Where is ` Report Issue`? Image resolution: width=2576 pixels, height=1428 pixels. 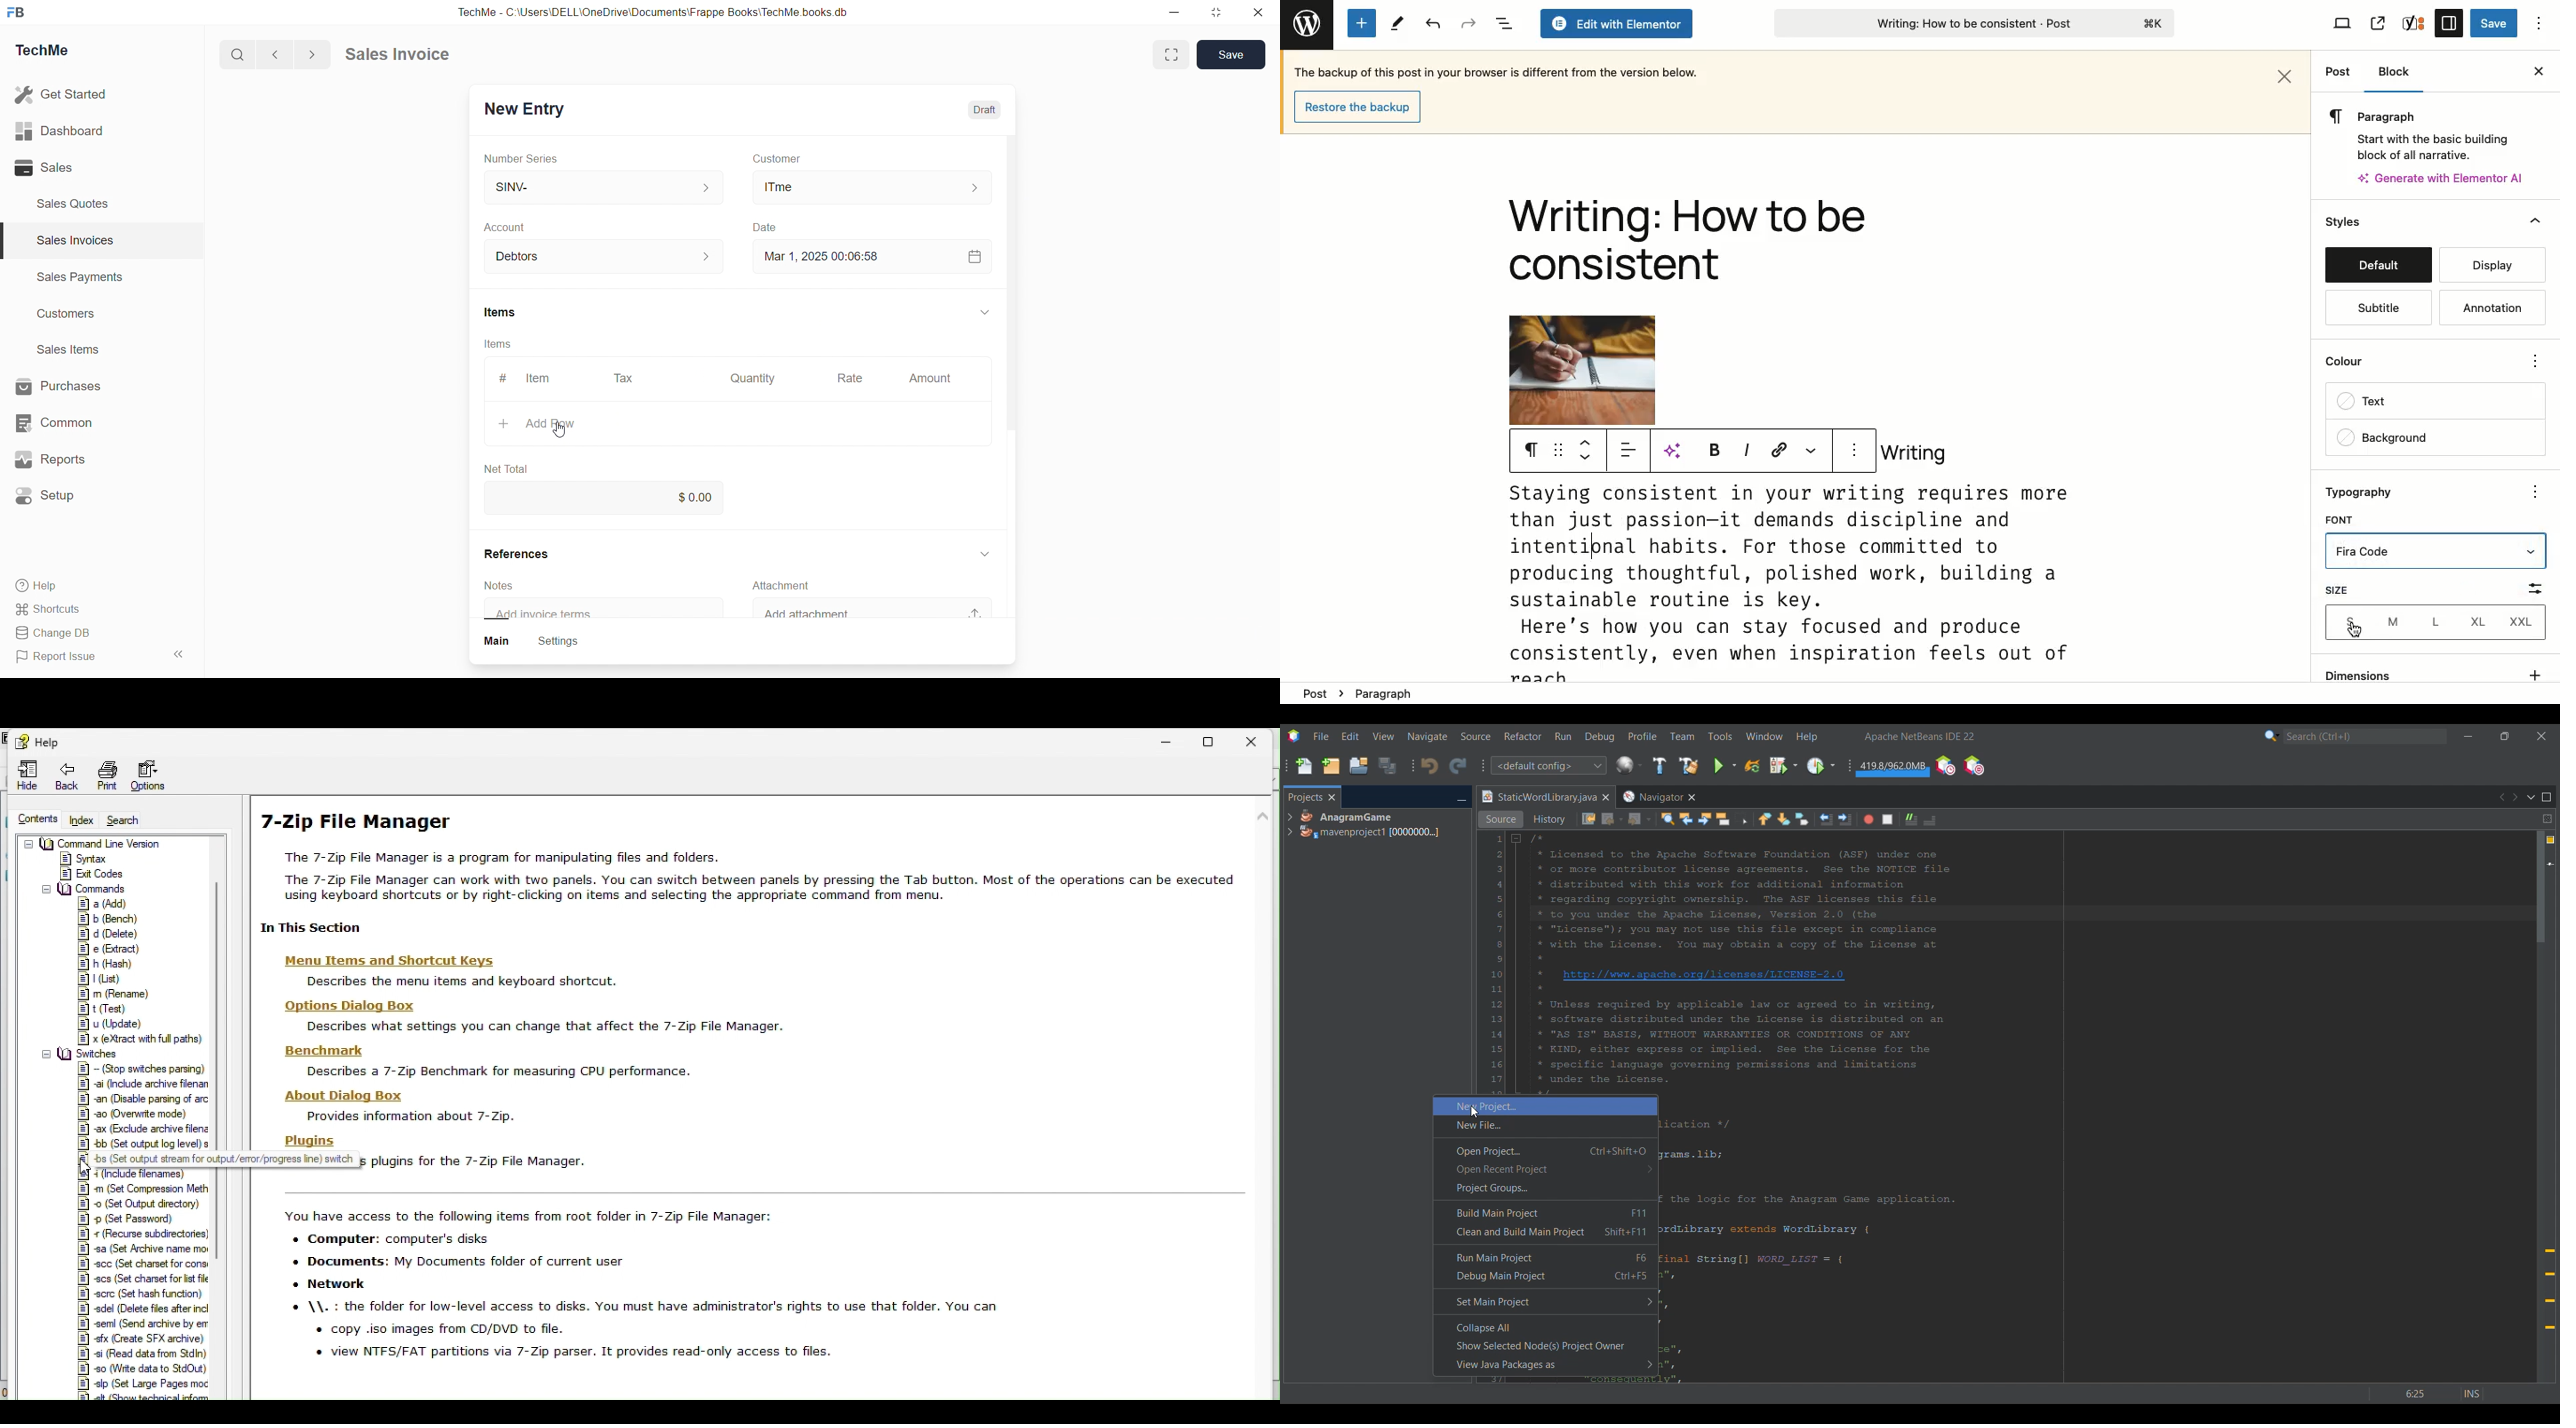  Report Issue is located at coordinates (62, 659).